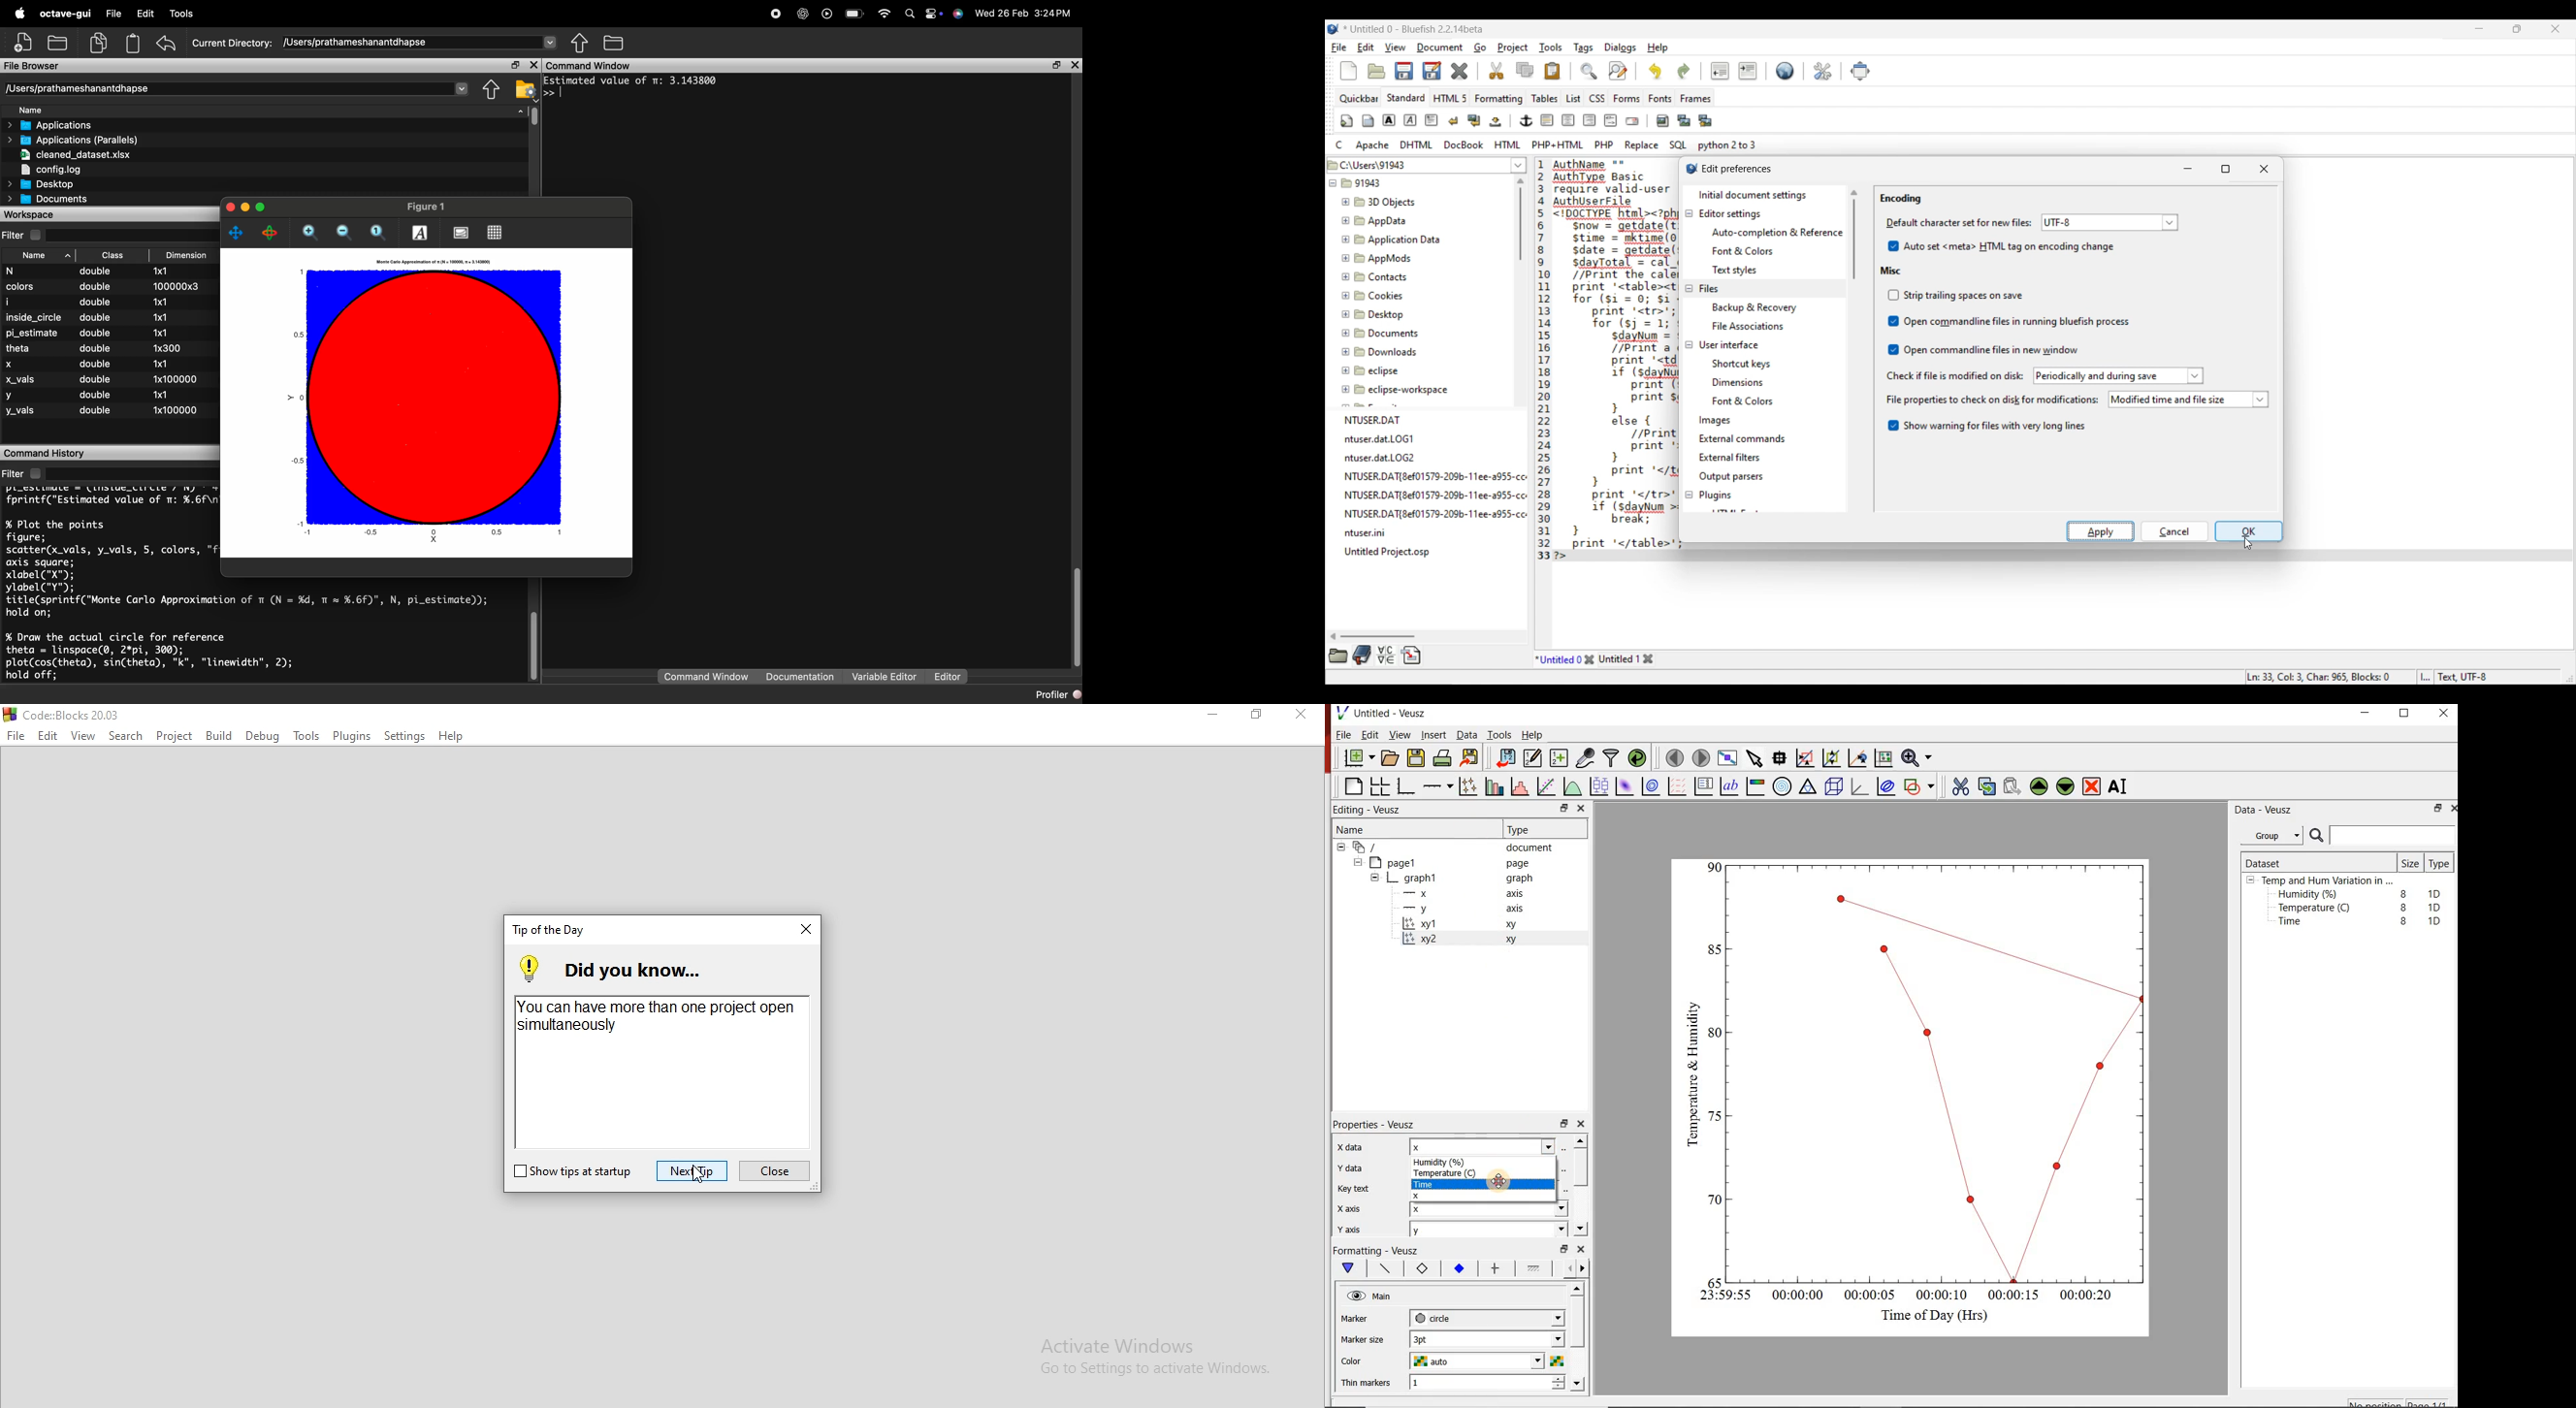  Describe the element at coordinates (1562, 1190) in the screenshot. I see `edit text` at that location.